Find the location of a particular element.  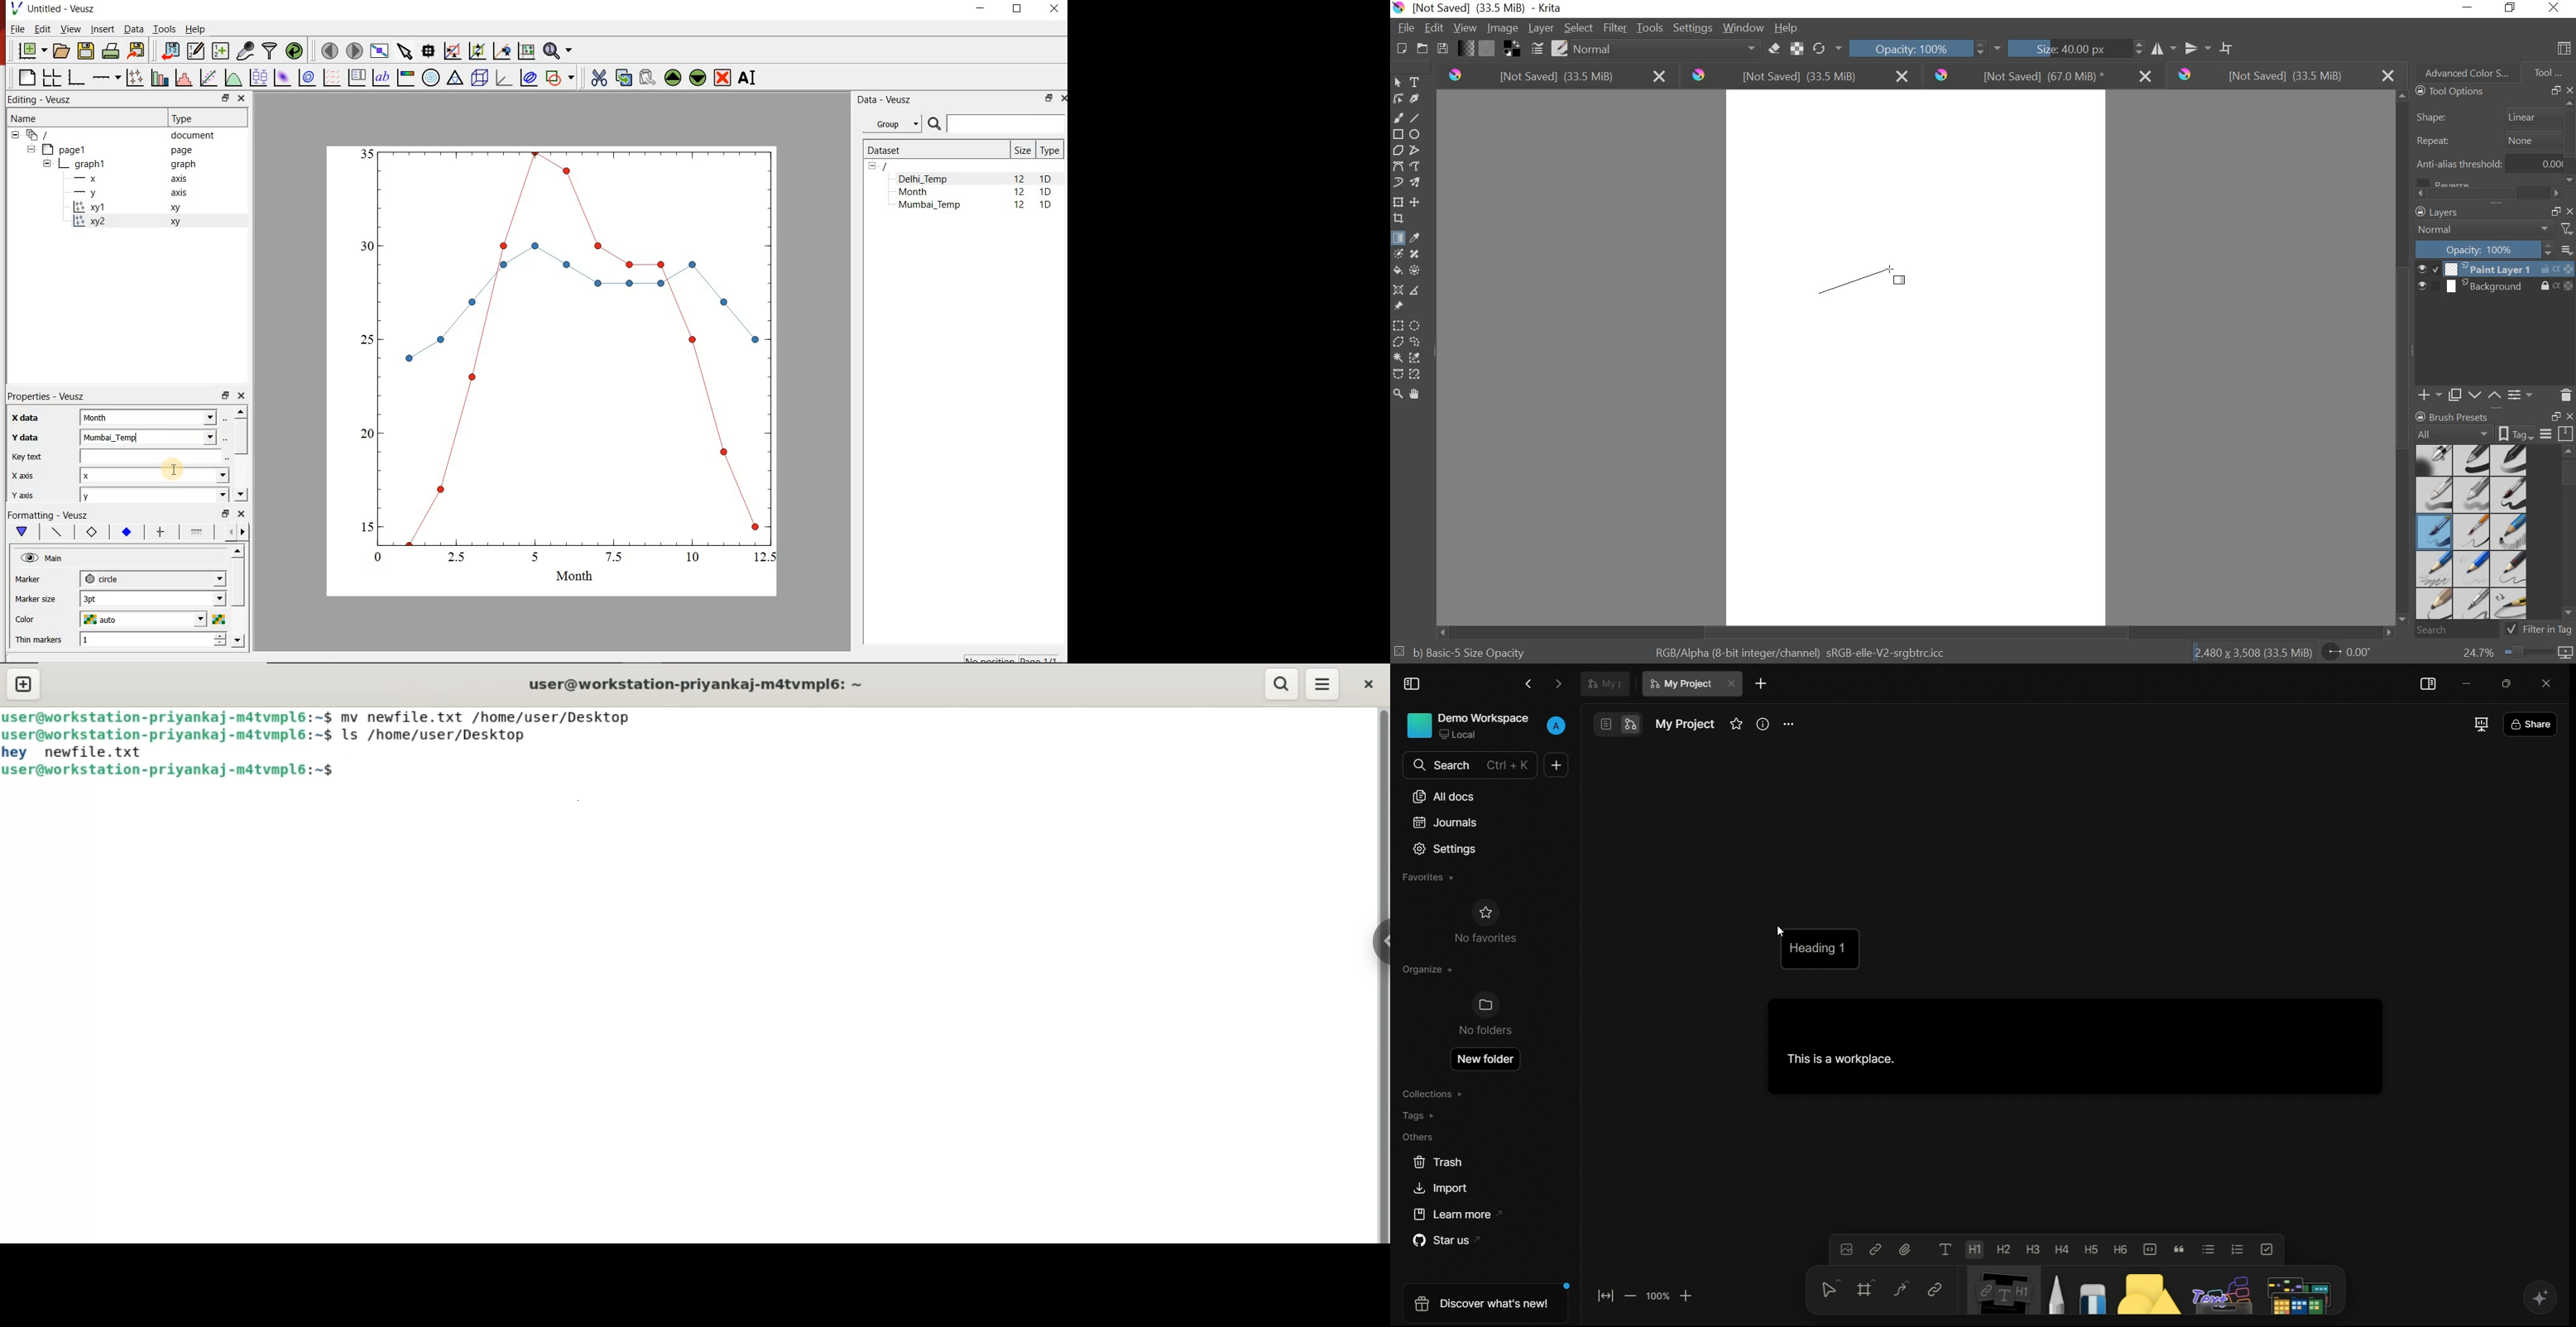

RESTORE is located at coordinates (1018, 10).